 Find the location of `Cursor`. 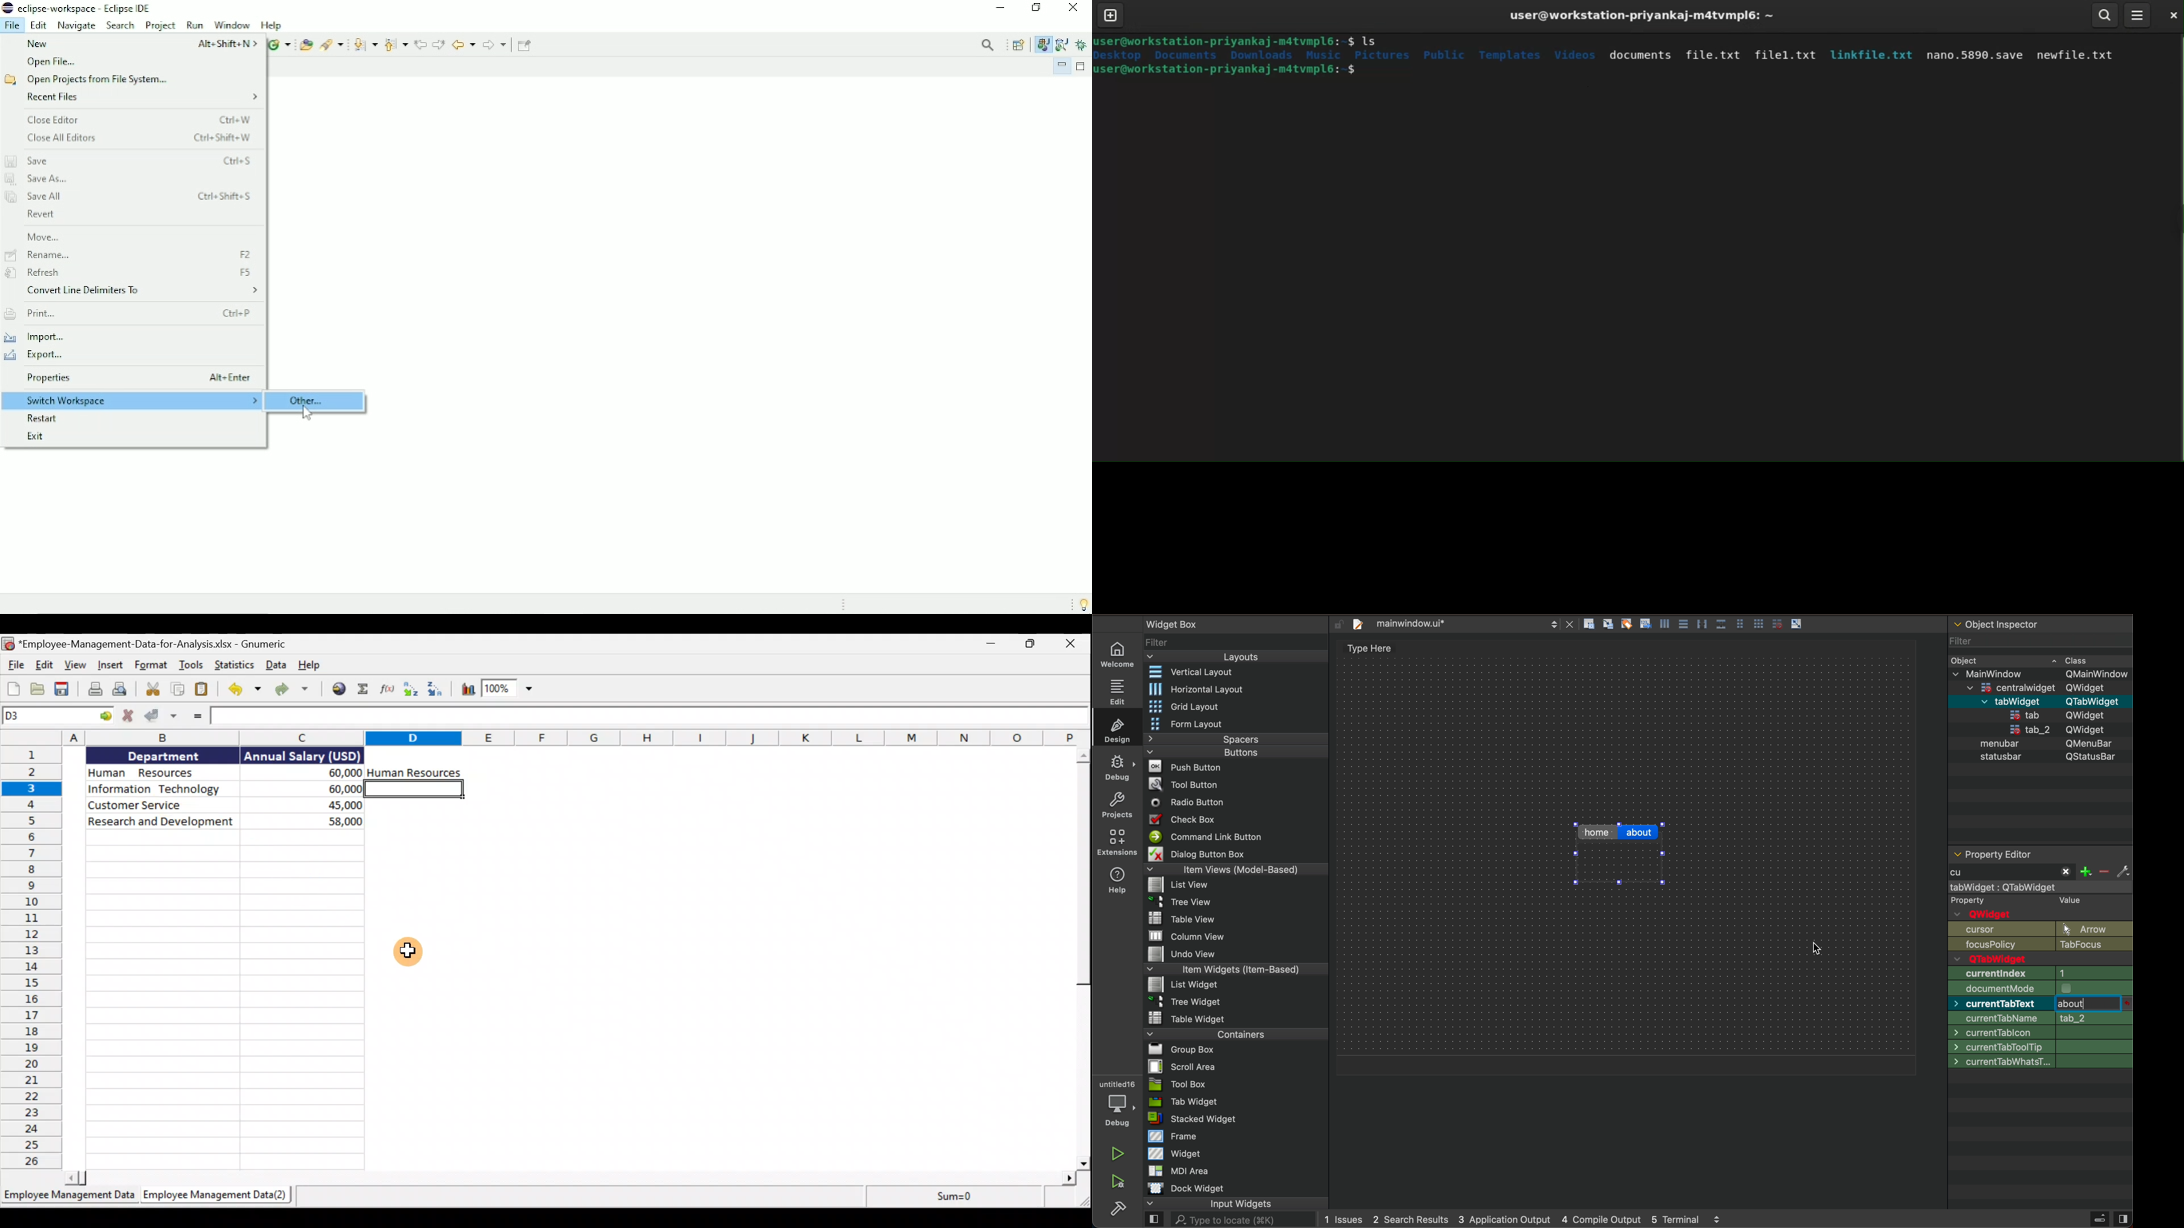

Cursor is located at coordinates (409, 949).